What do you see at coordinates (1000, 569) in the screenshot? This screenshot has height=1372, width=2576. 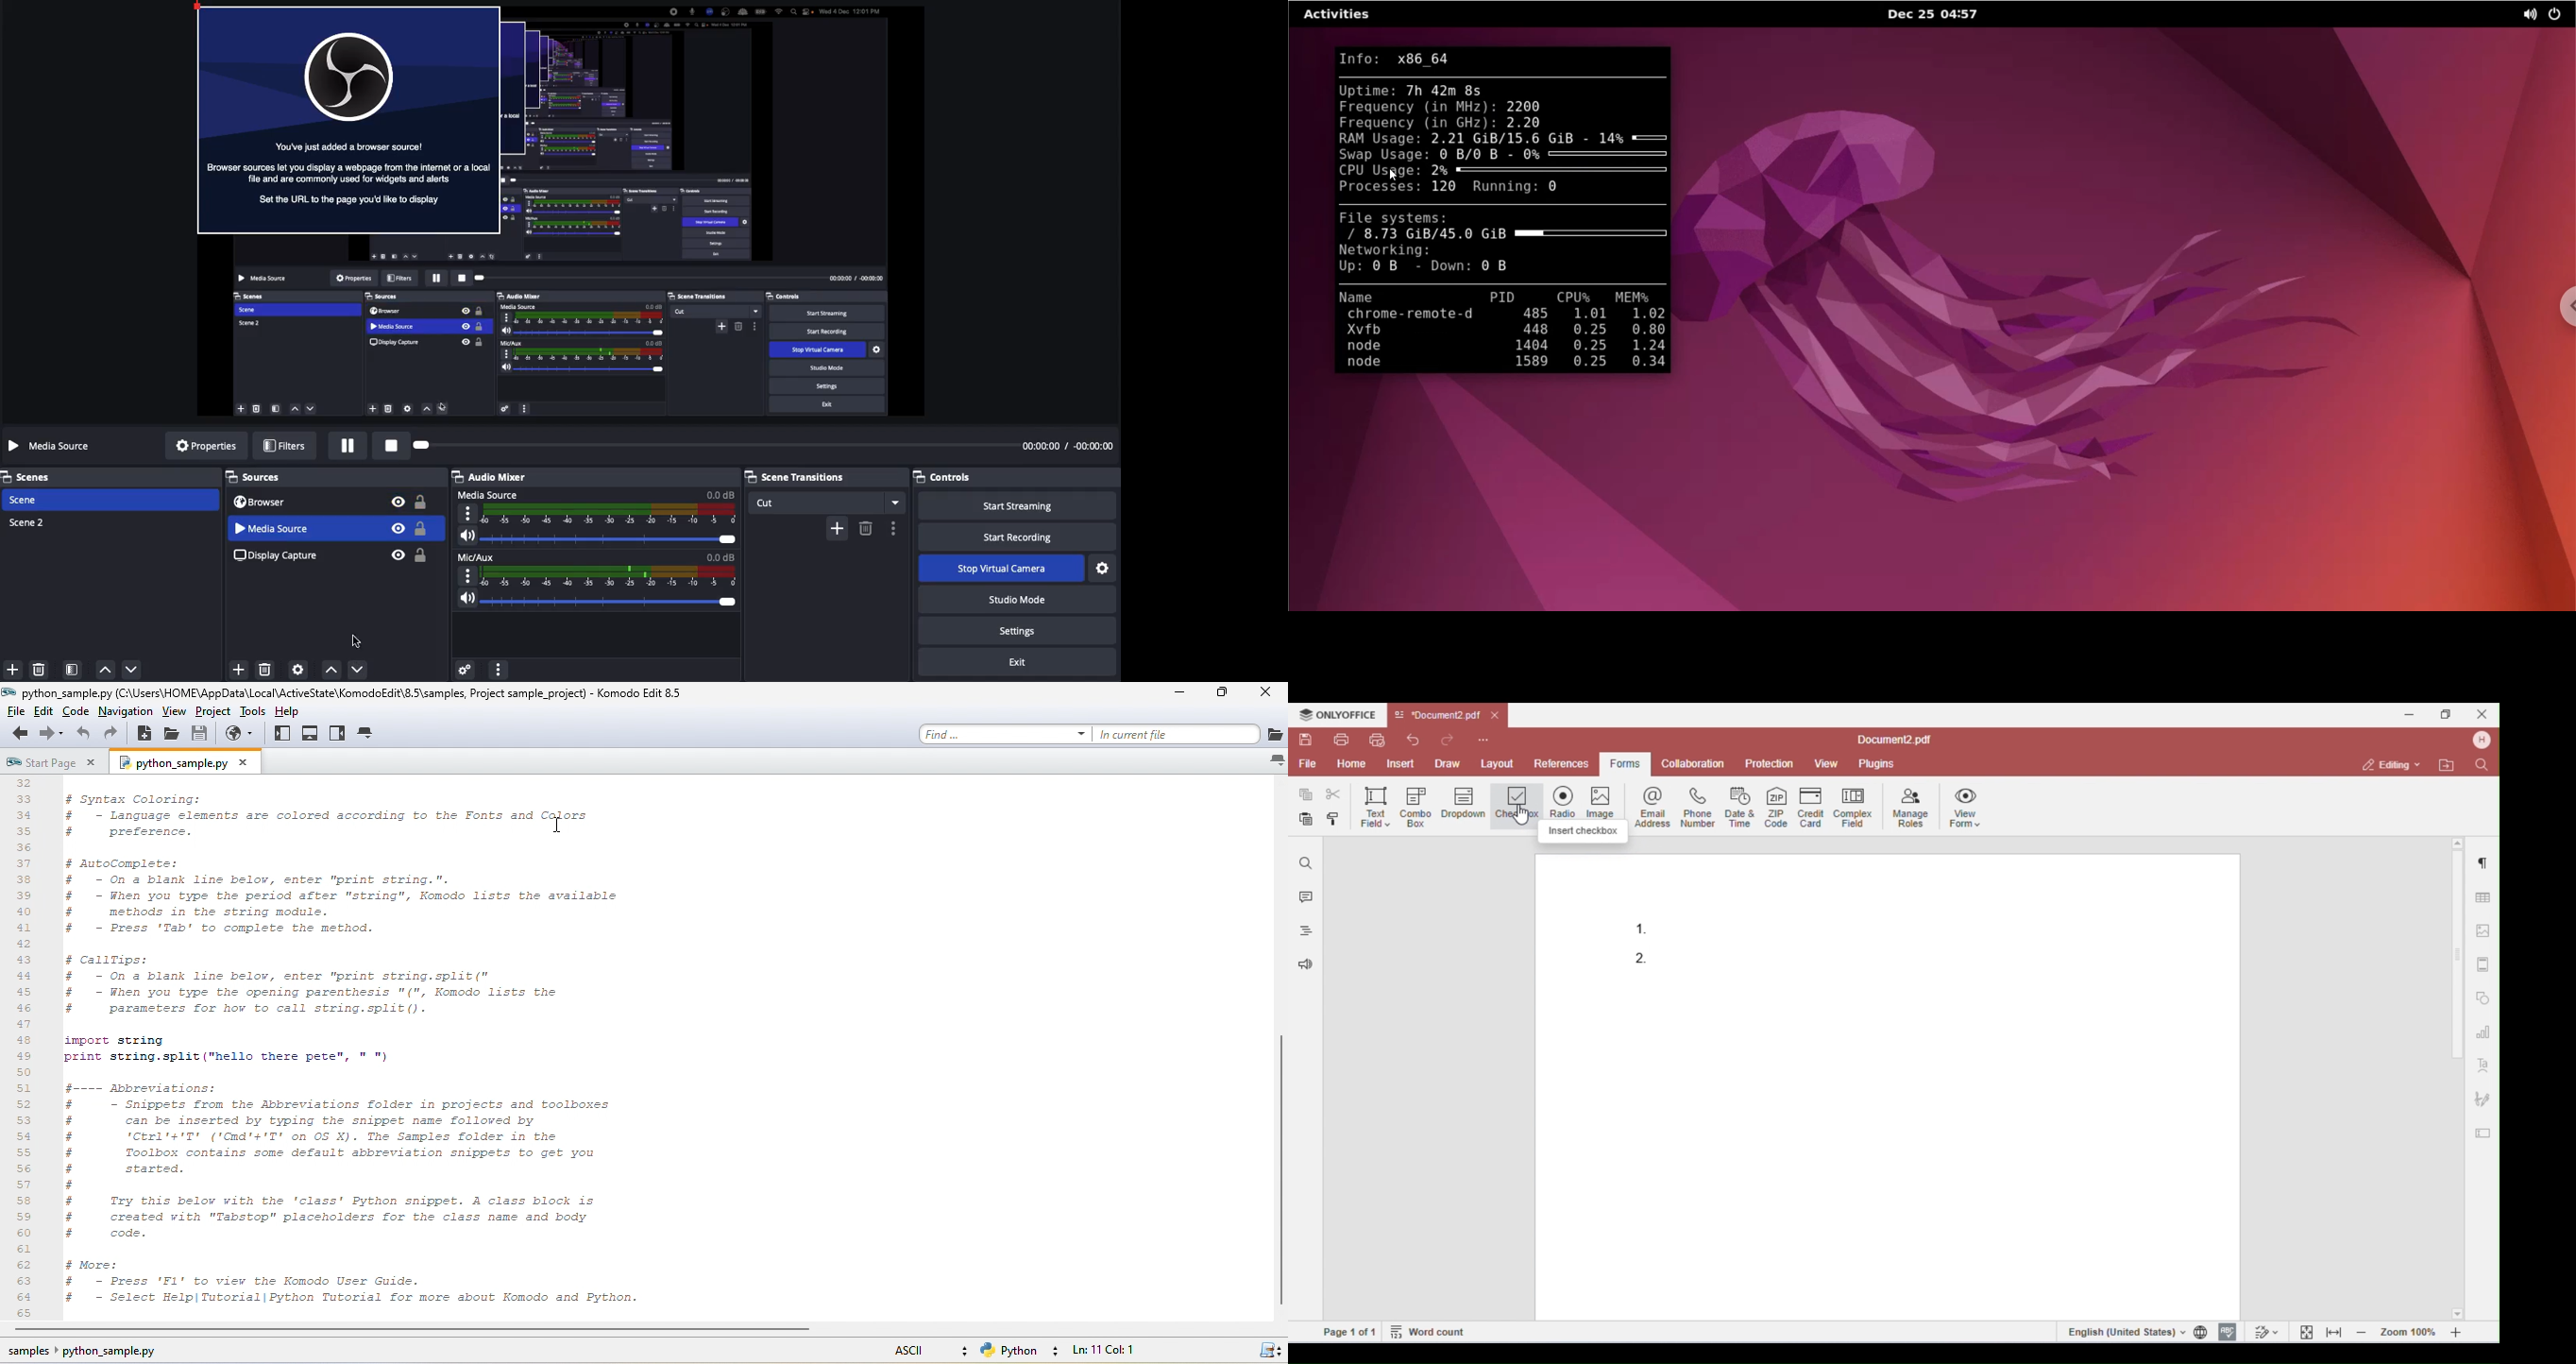 I see `Stop virtual camera` at bounding box center [1000, 569].